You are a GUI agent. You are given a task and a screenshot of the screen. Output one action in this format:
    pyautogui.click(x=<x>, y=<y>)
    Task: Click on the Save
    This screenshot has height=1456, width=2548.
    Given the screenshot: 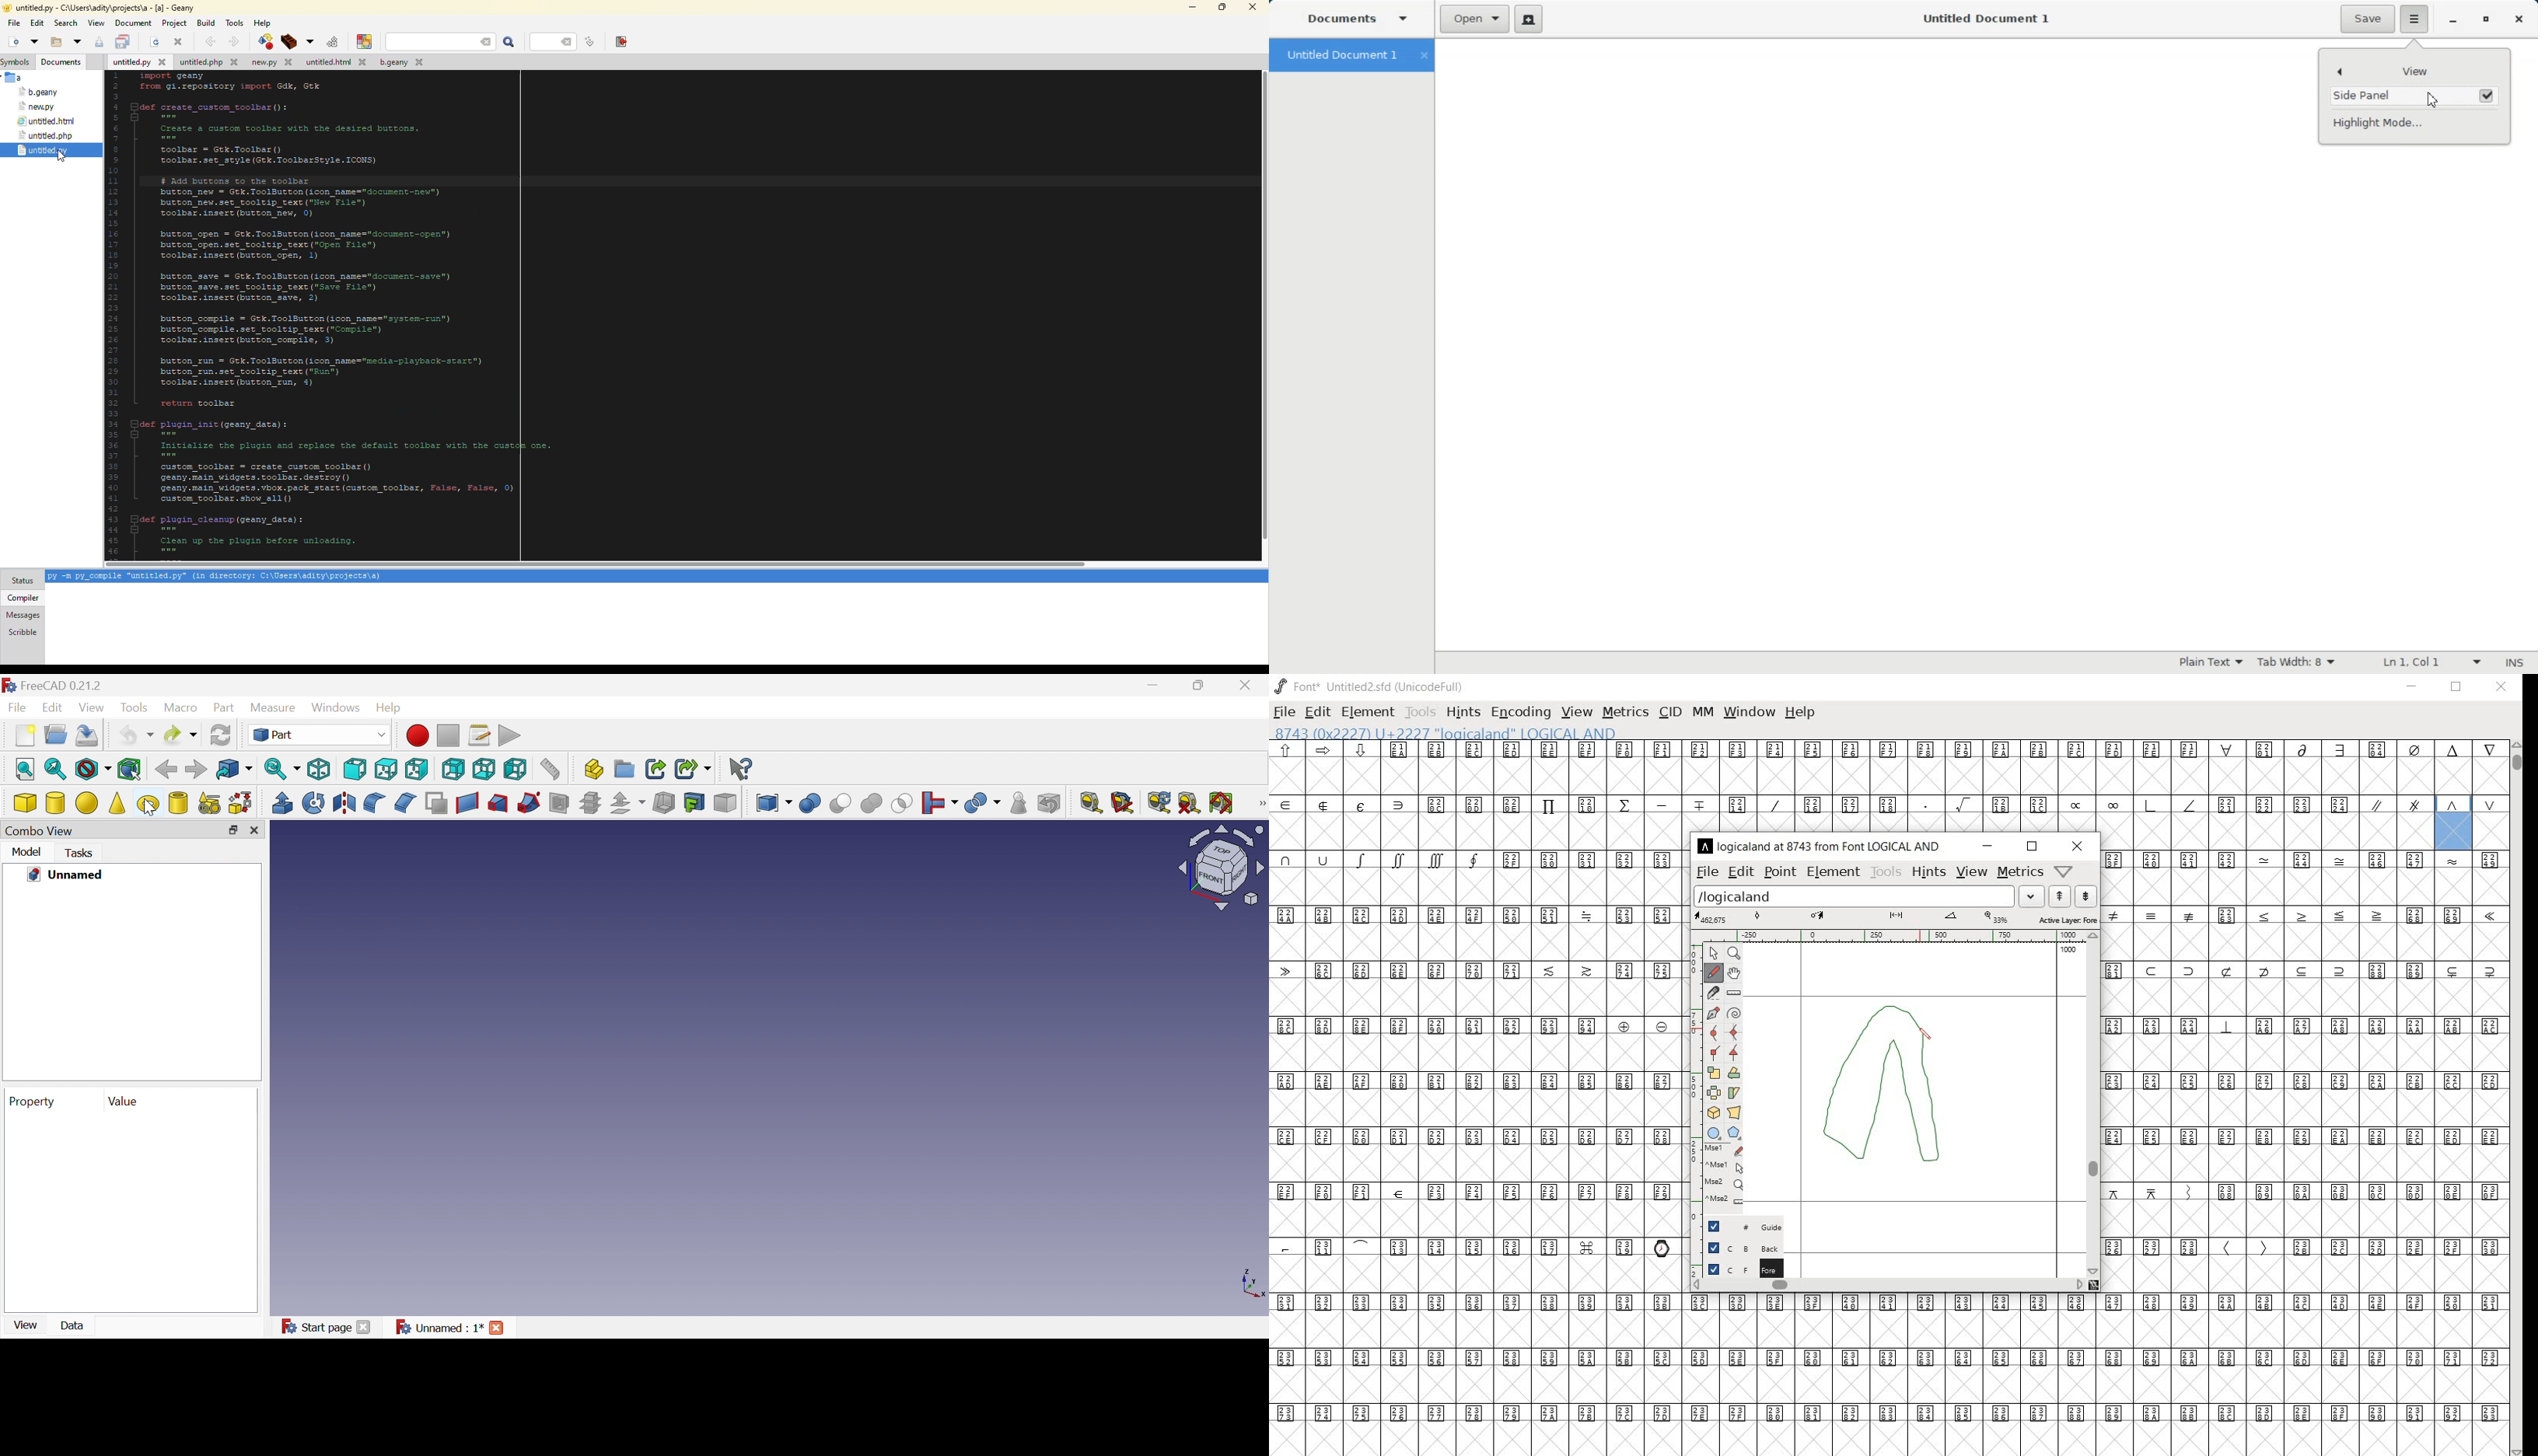 What is the action you would take?
    pyautogui.click(x=2366, y=19)
    